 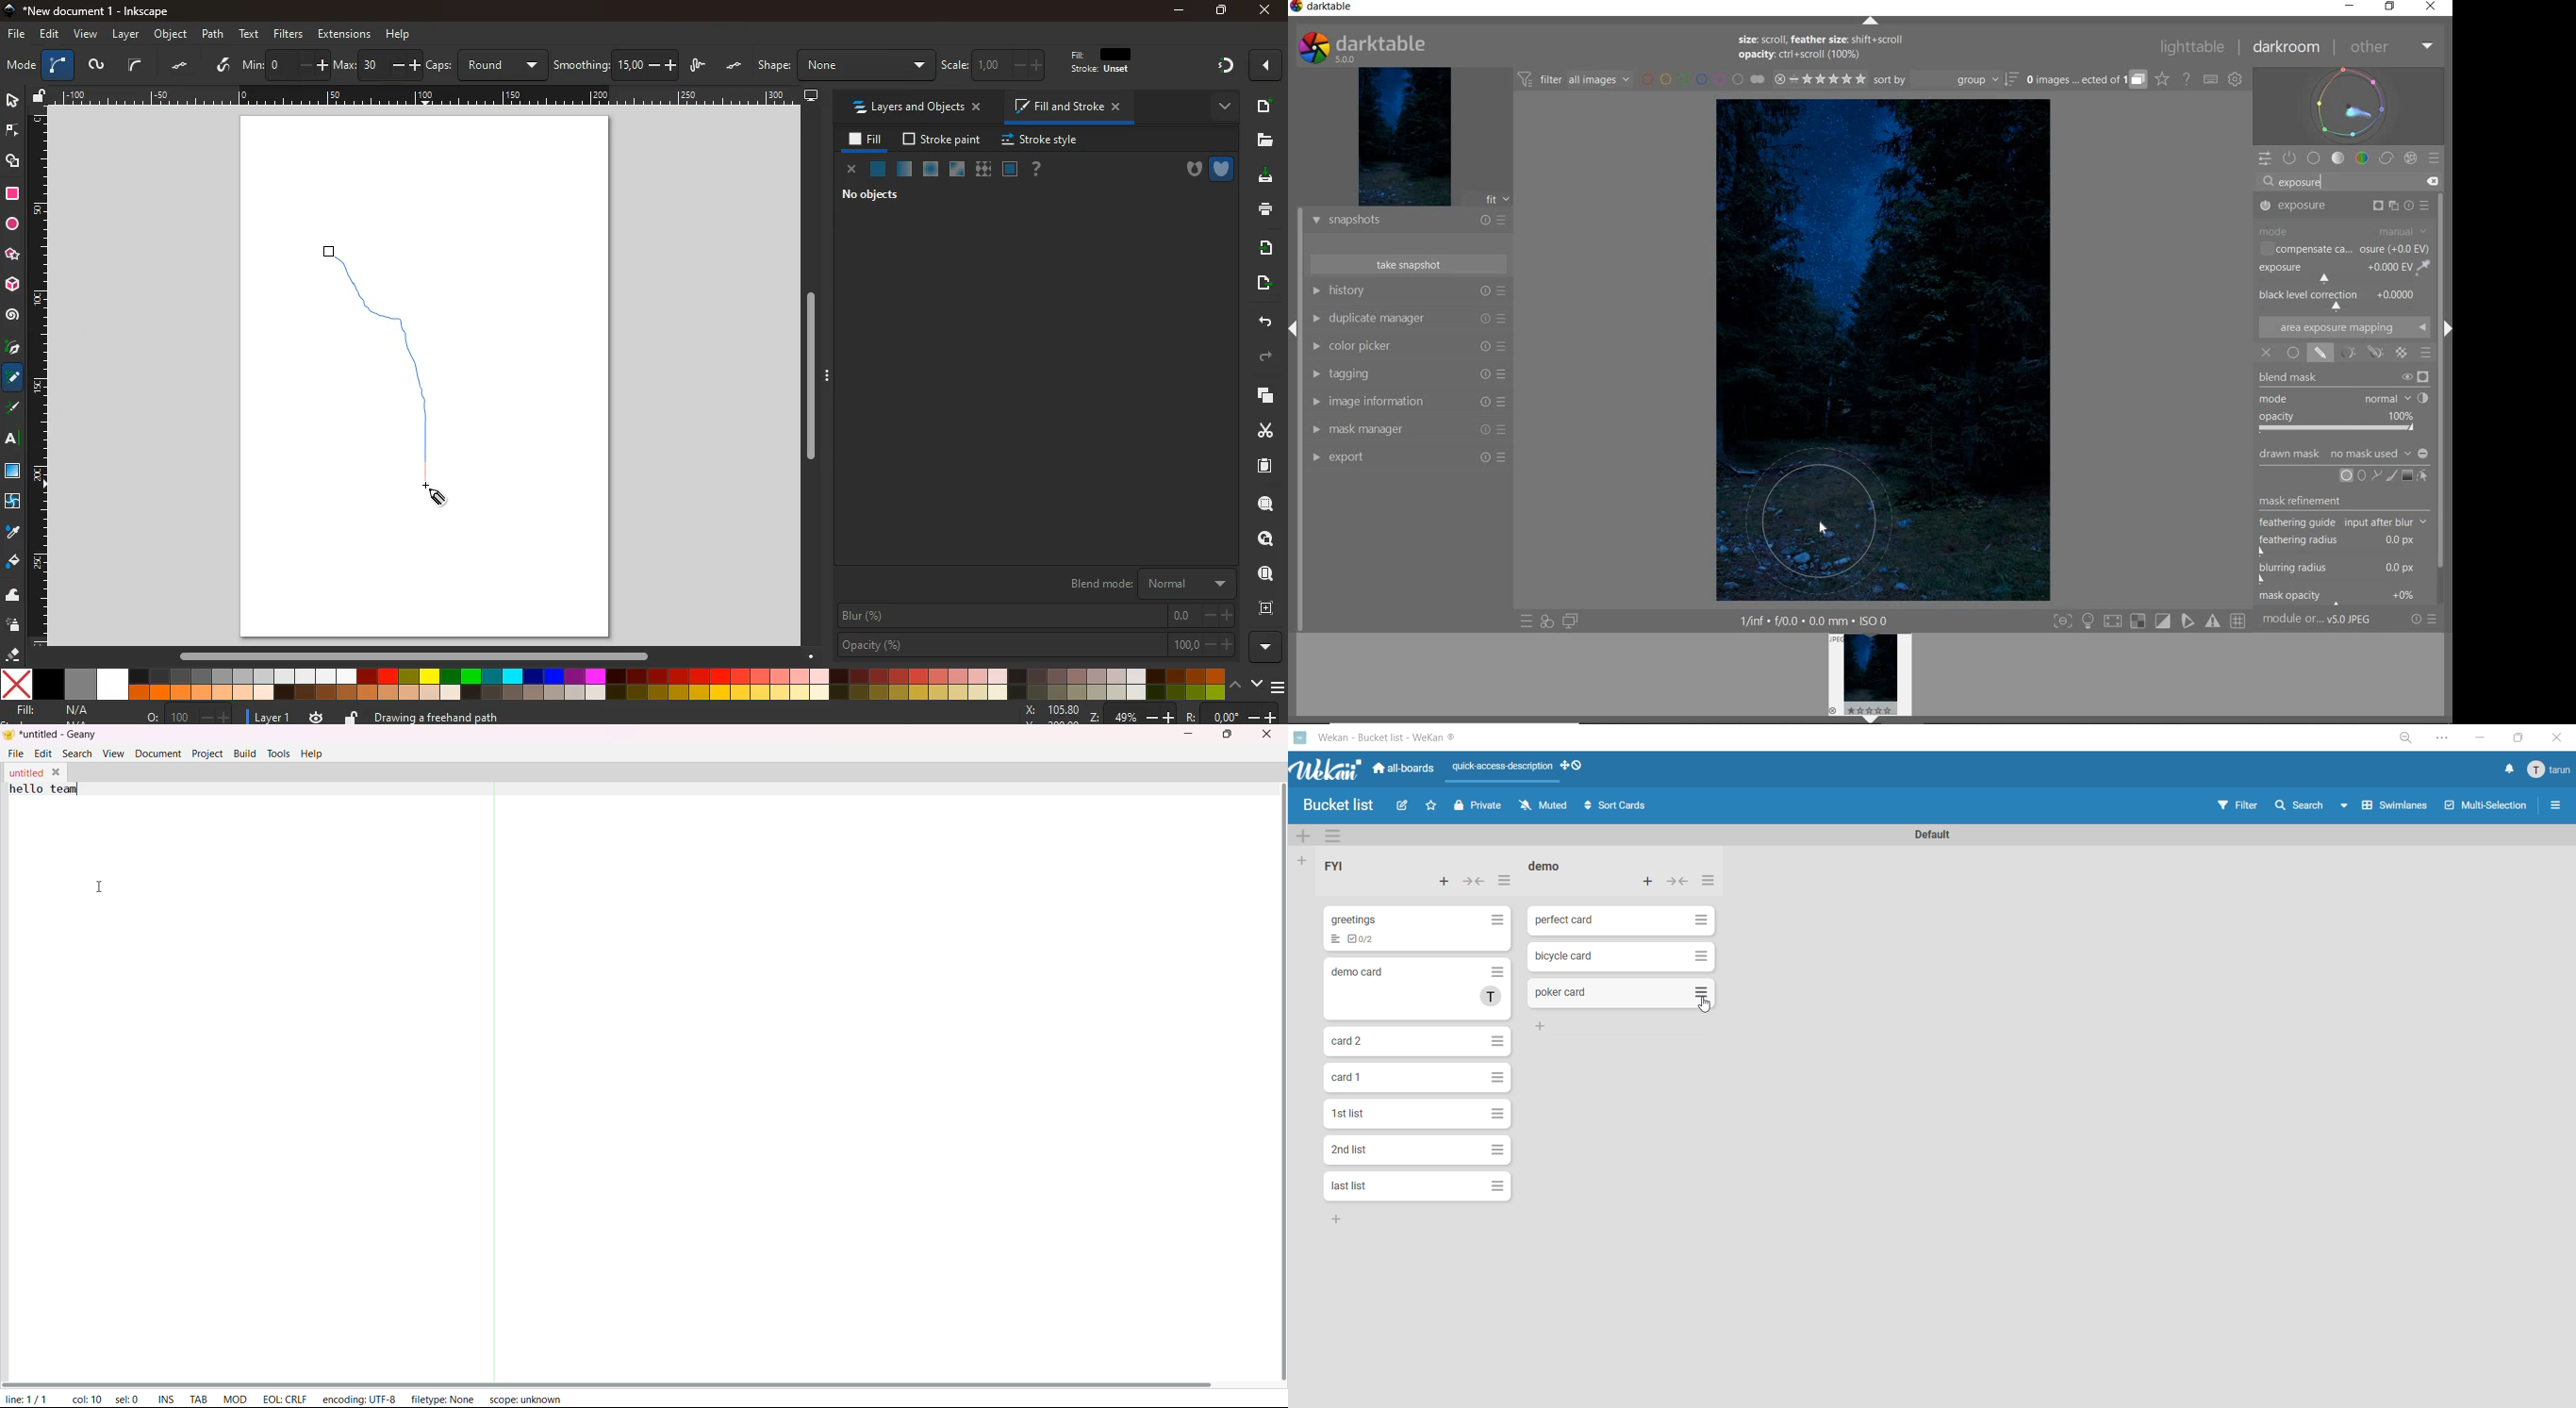 I want to click on add, so click(x=1263, y=106).